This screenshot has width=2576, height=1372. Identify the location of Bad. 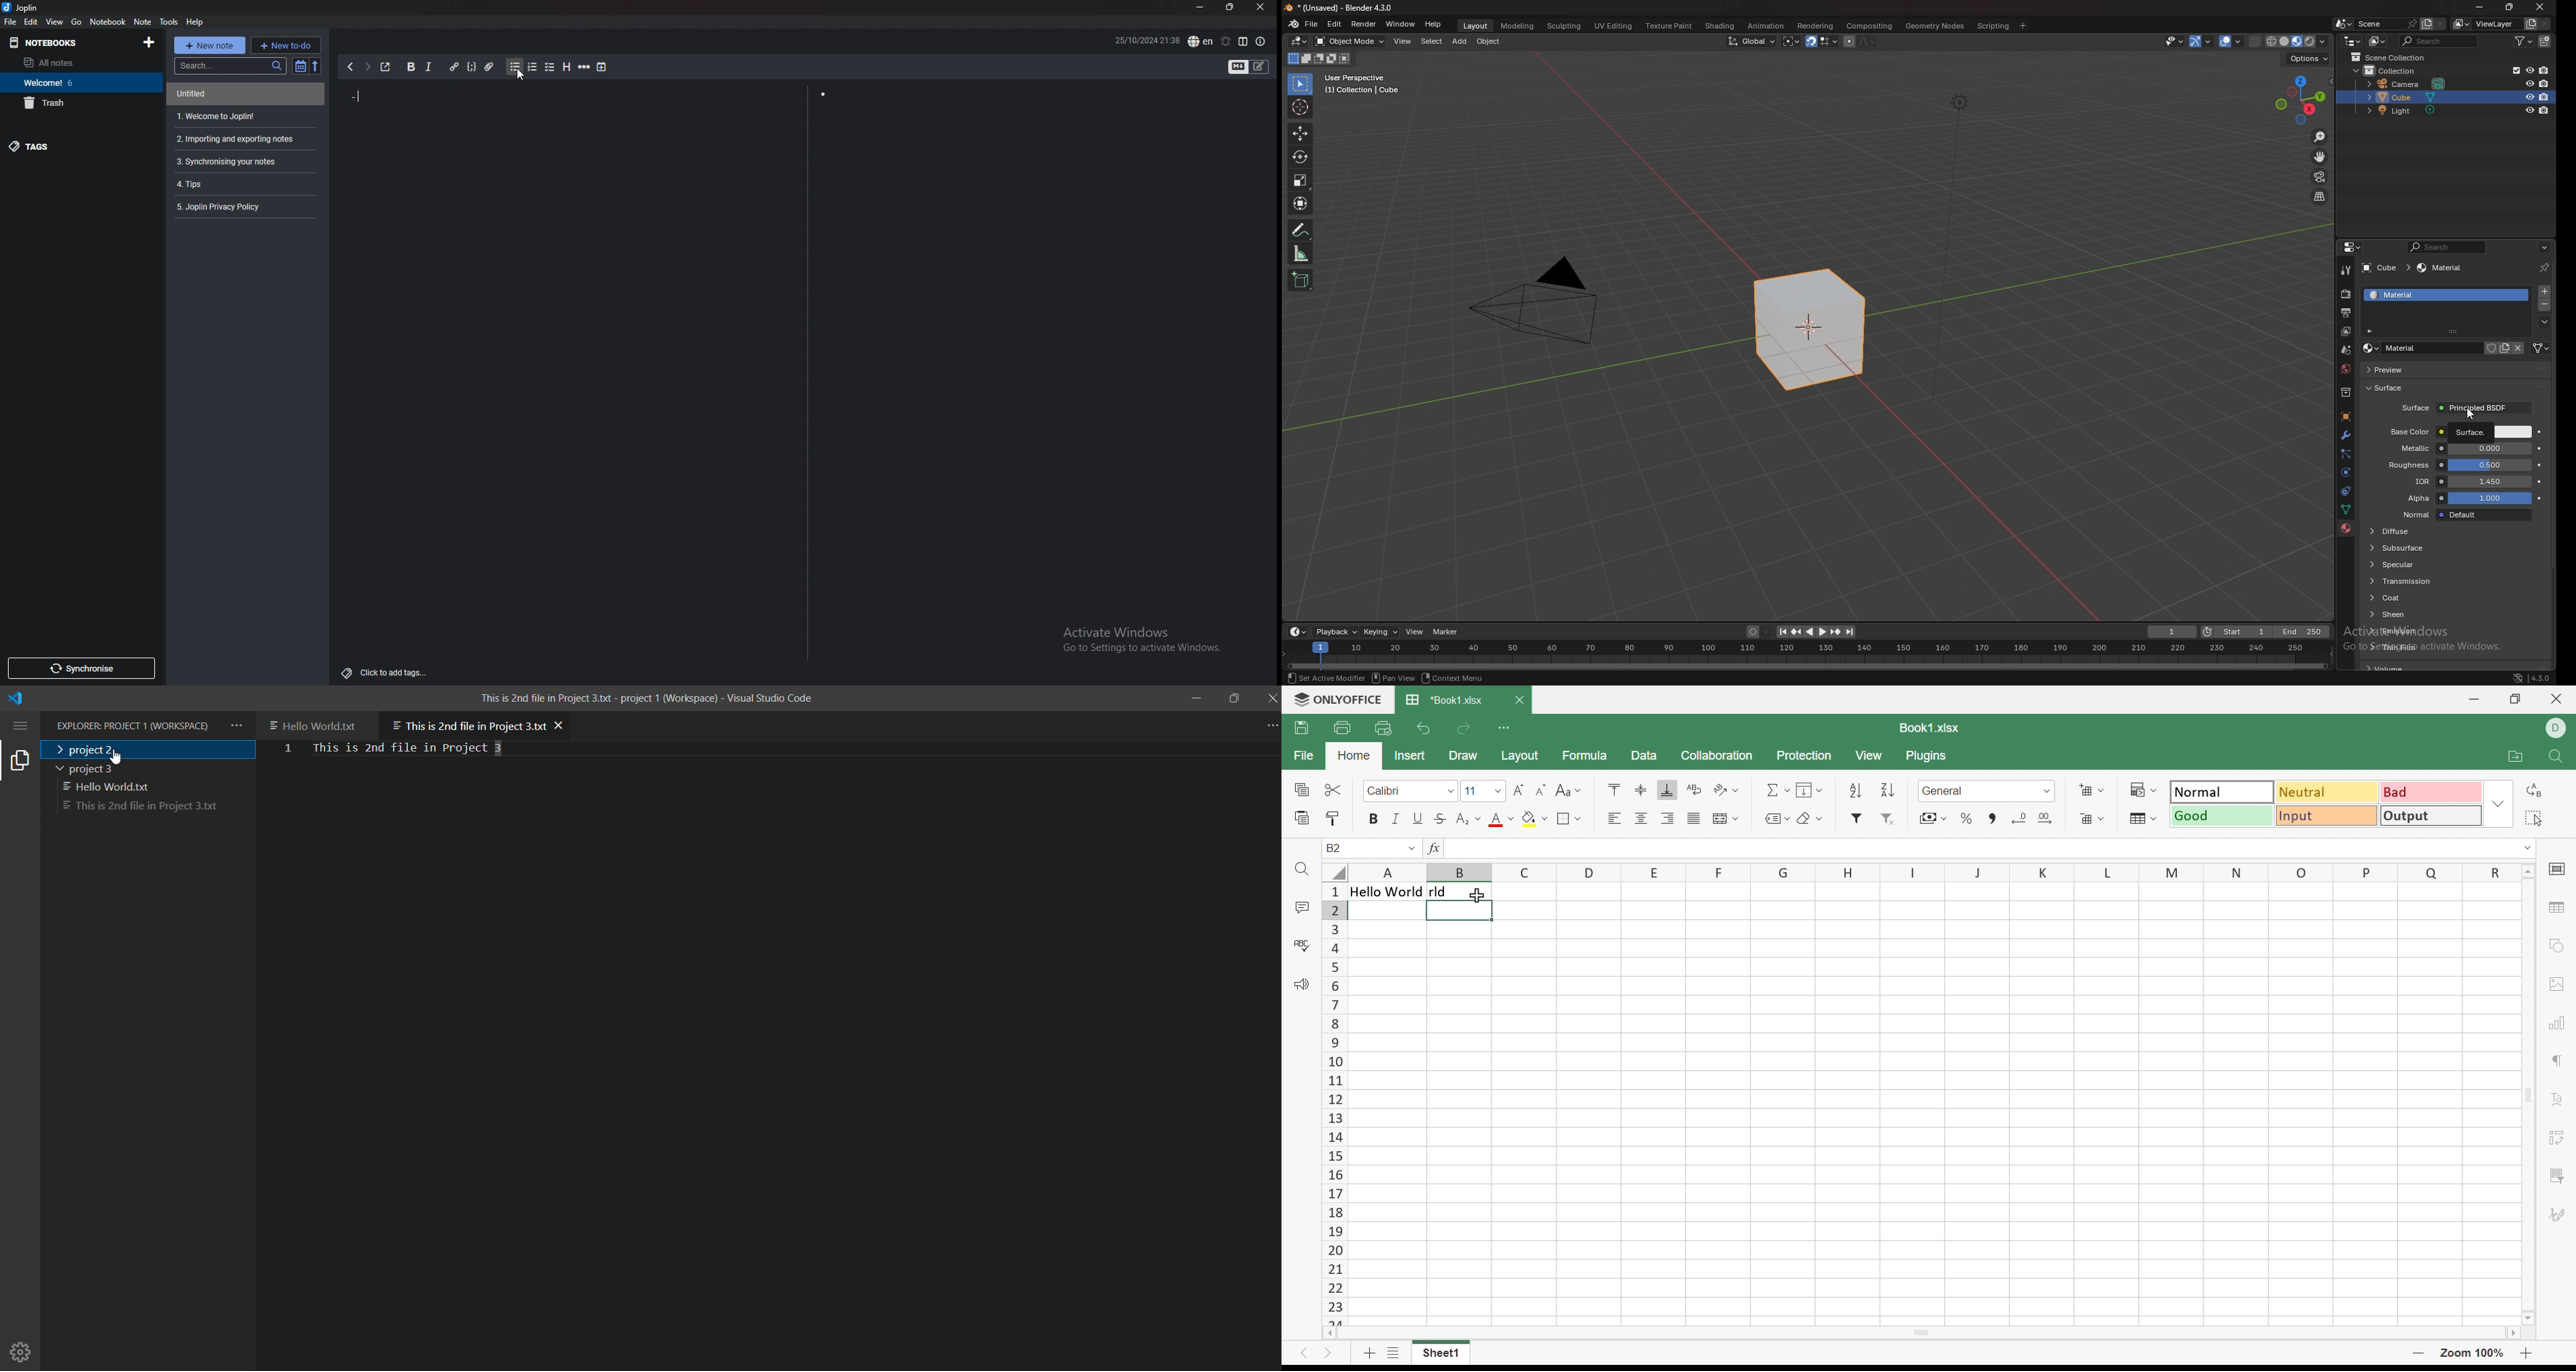
(2429, 793).